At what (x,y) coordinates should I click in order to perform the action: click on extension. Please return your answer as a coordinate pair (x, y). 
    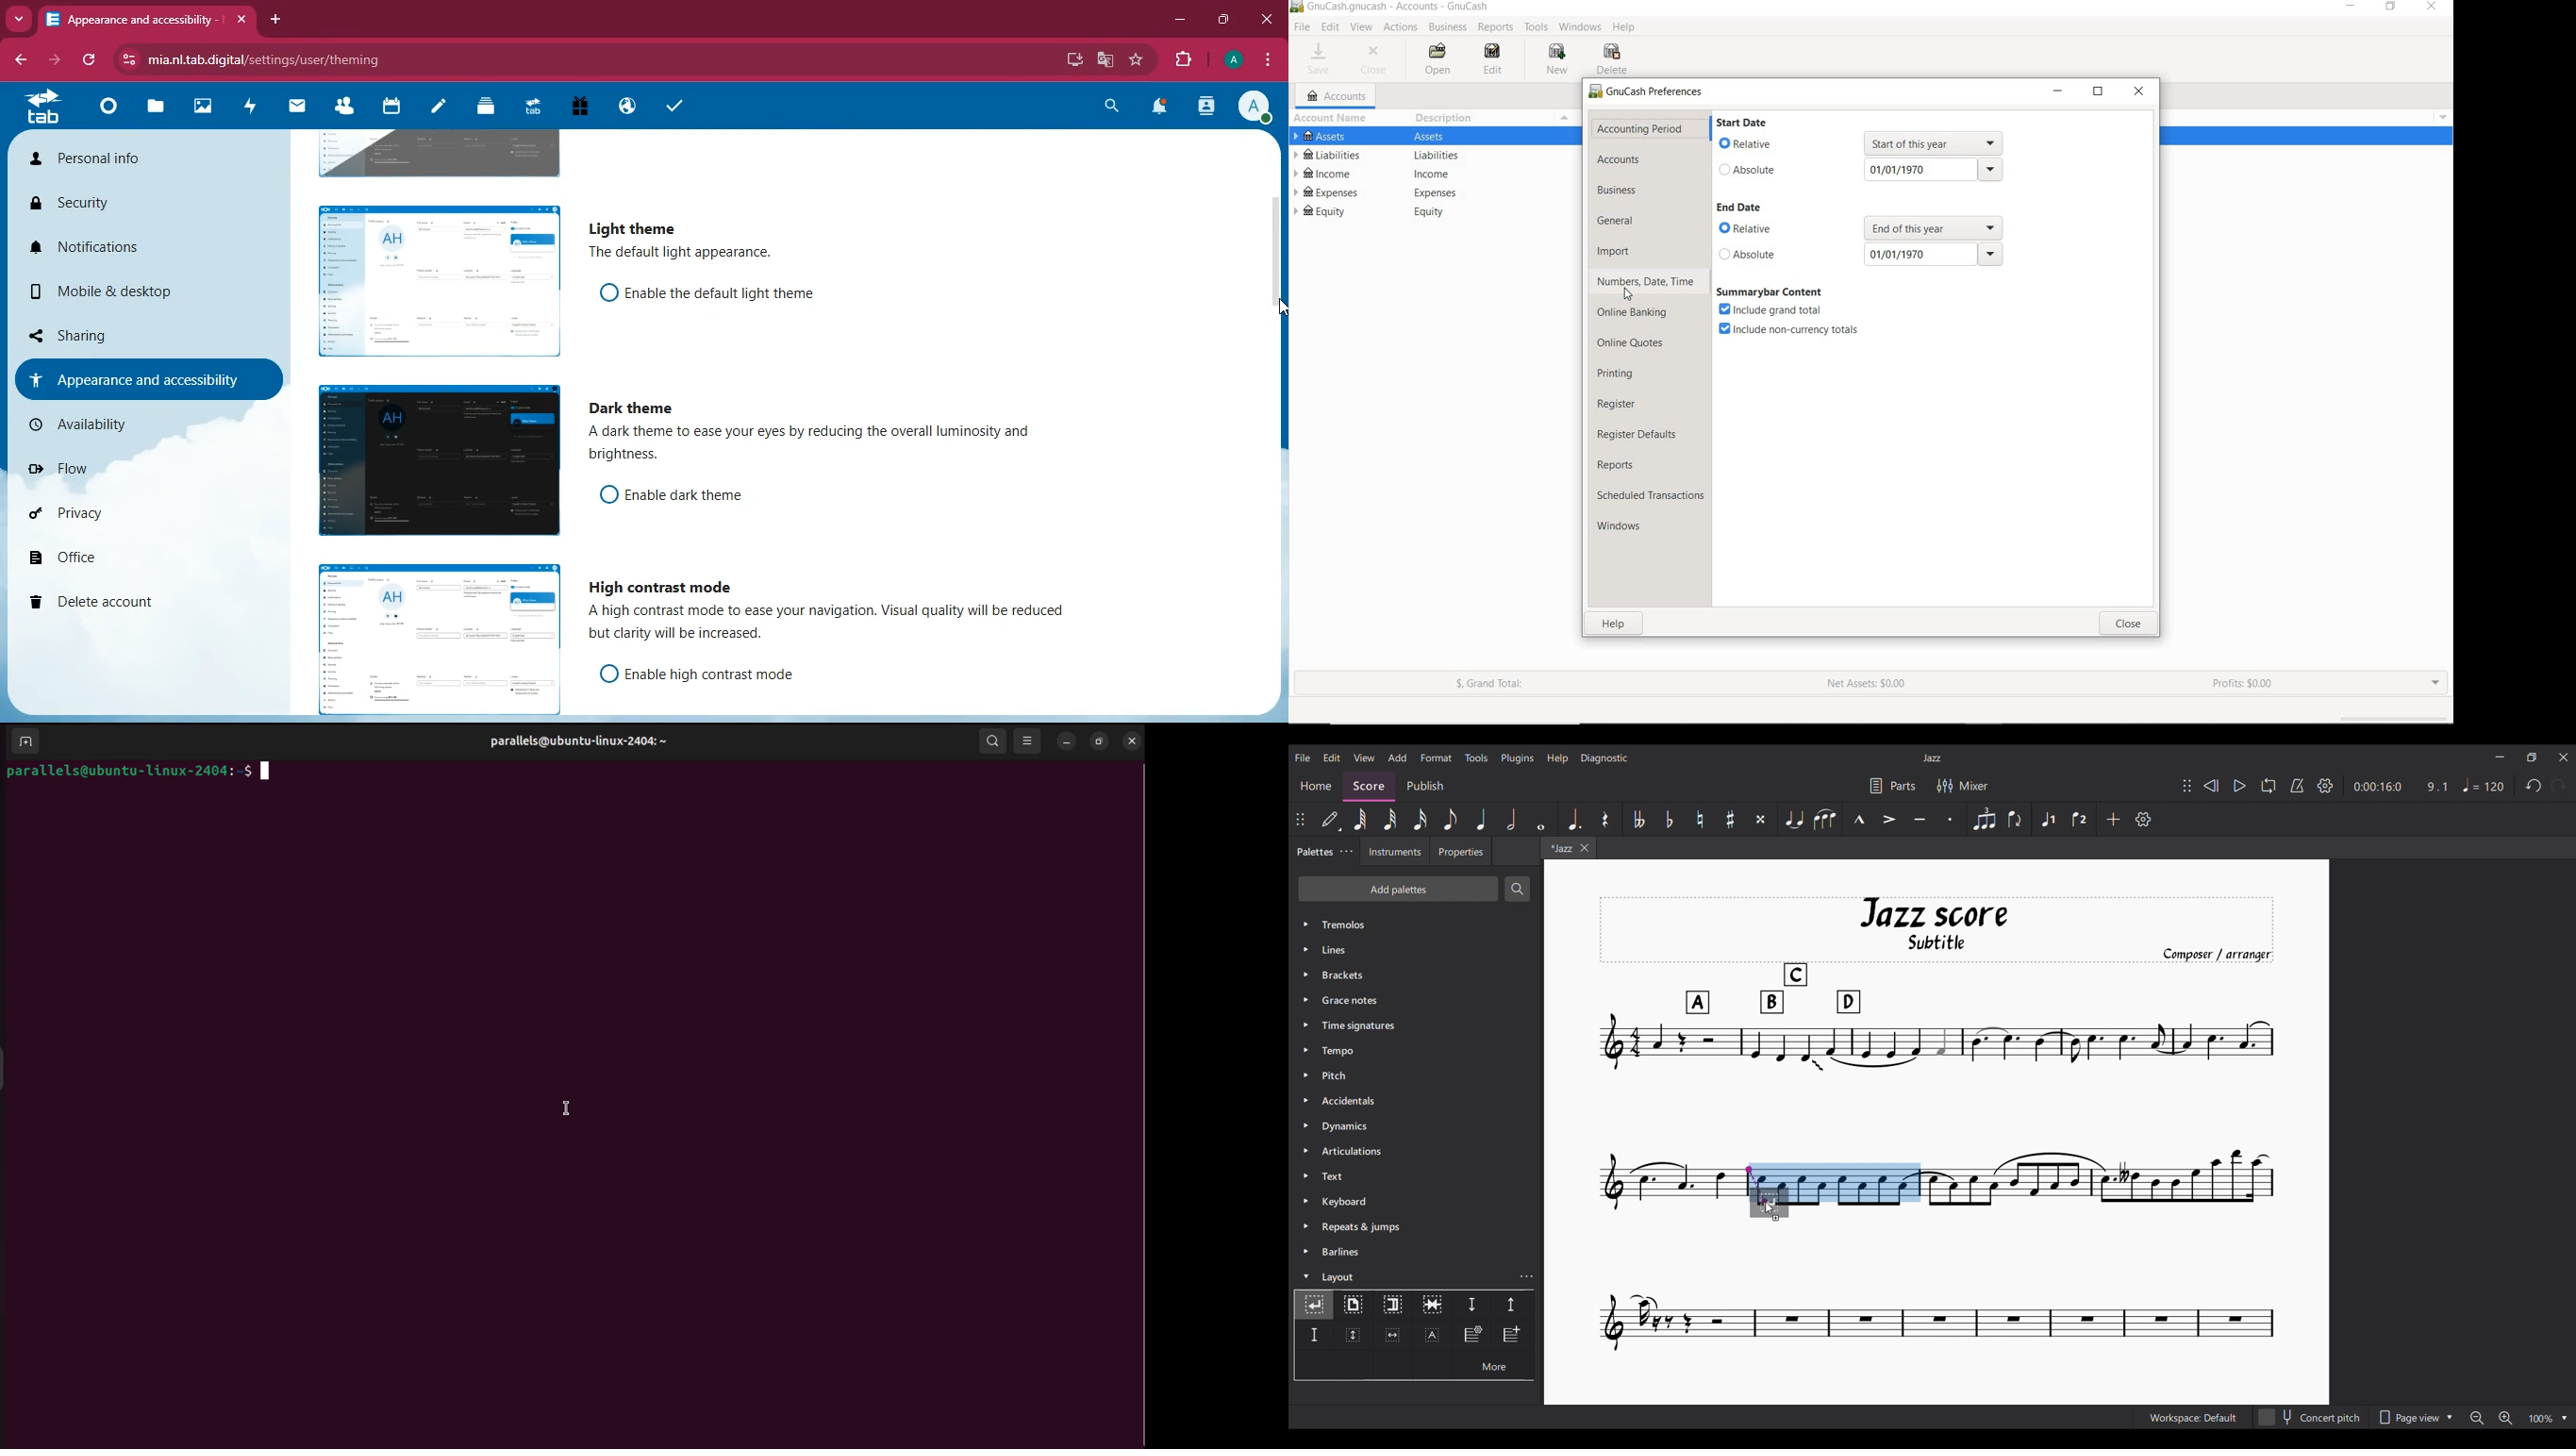
    Looking at the image, I should click on (1186, 60).